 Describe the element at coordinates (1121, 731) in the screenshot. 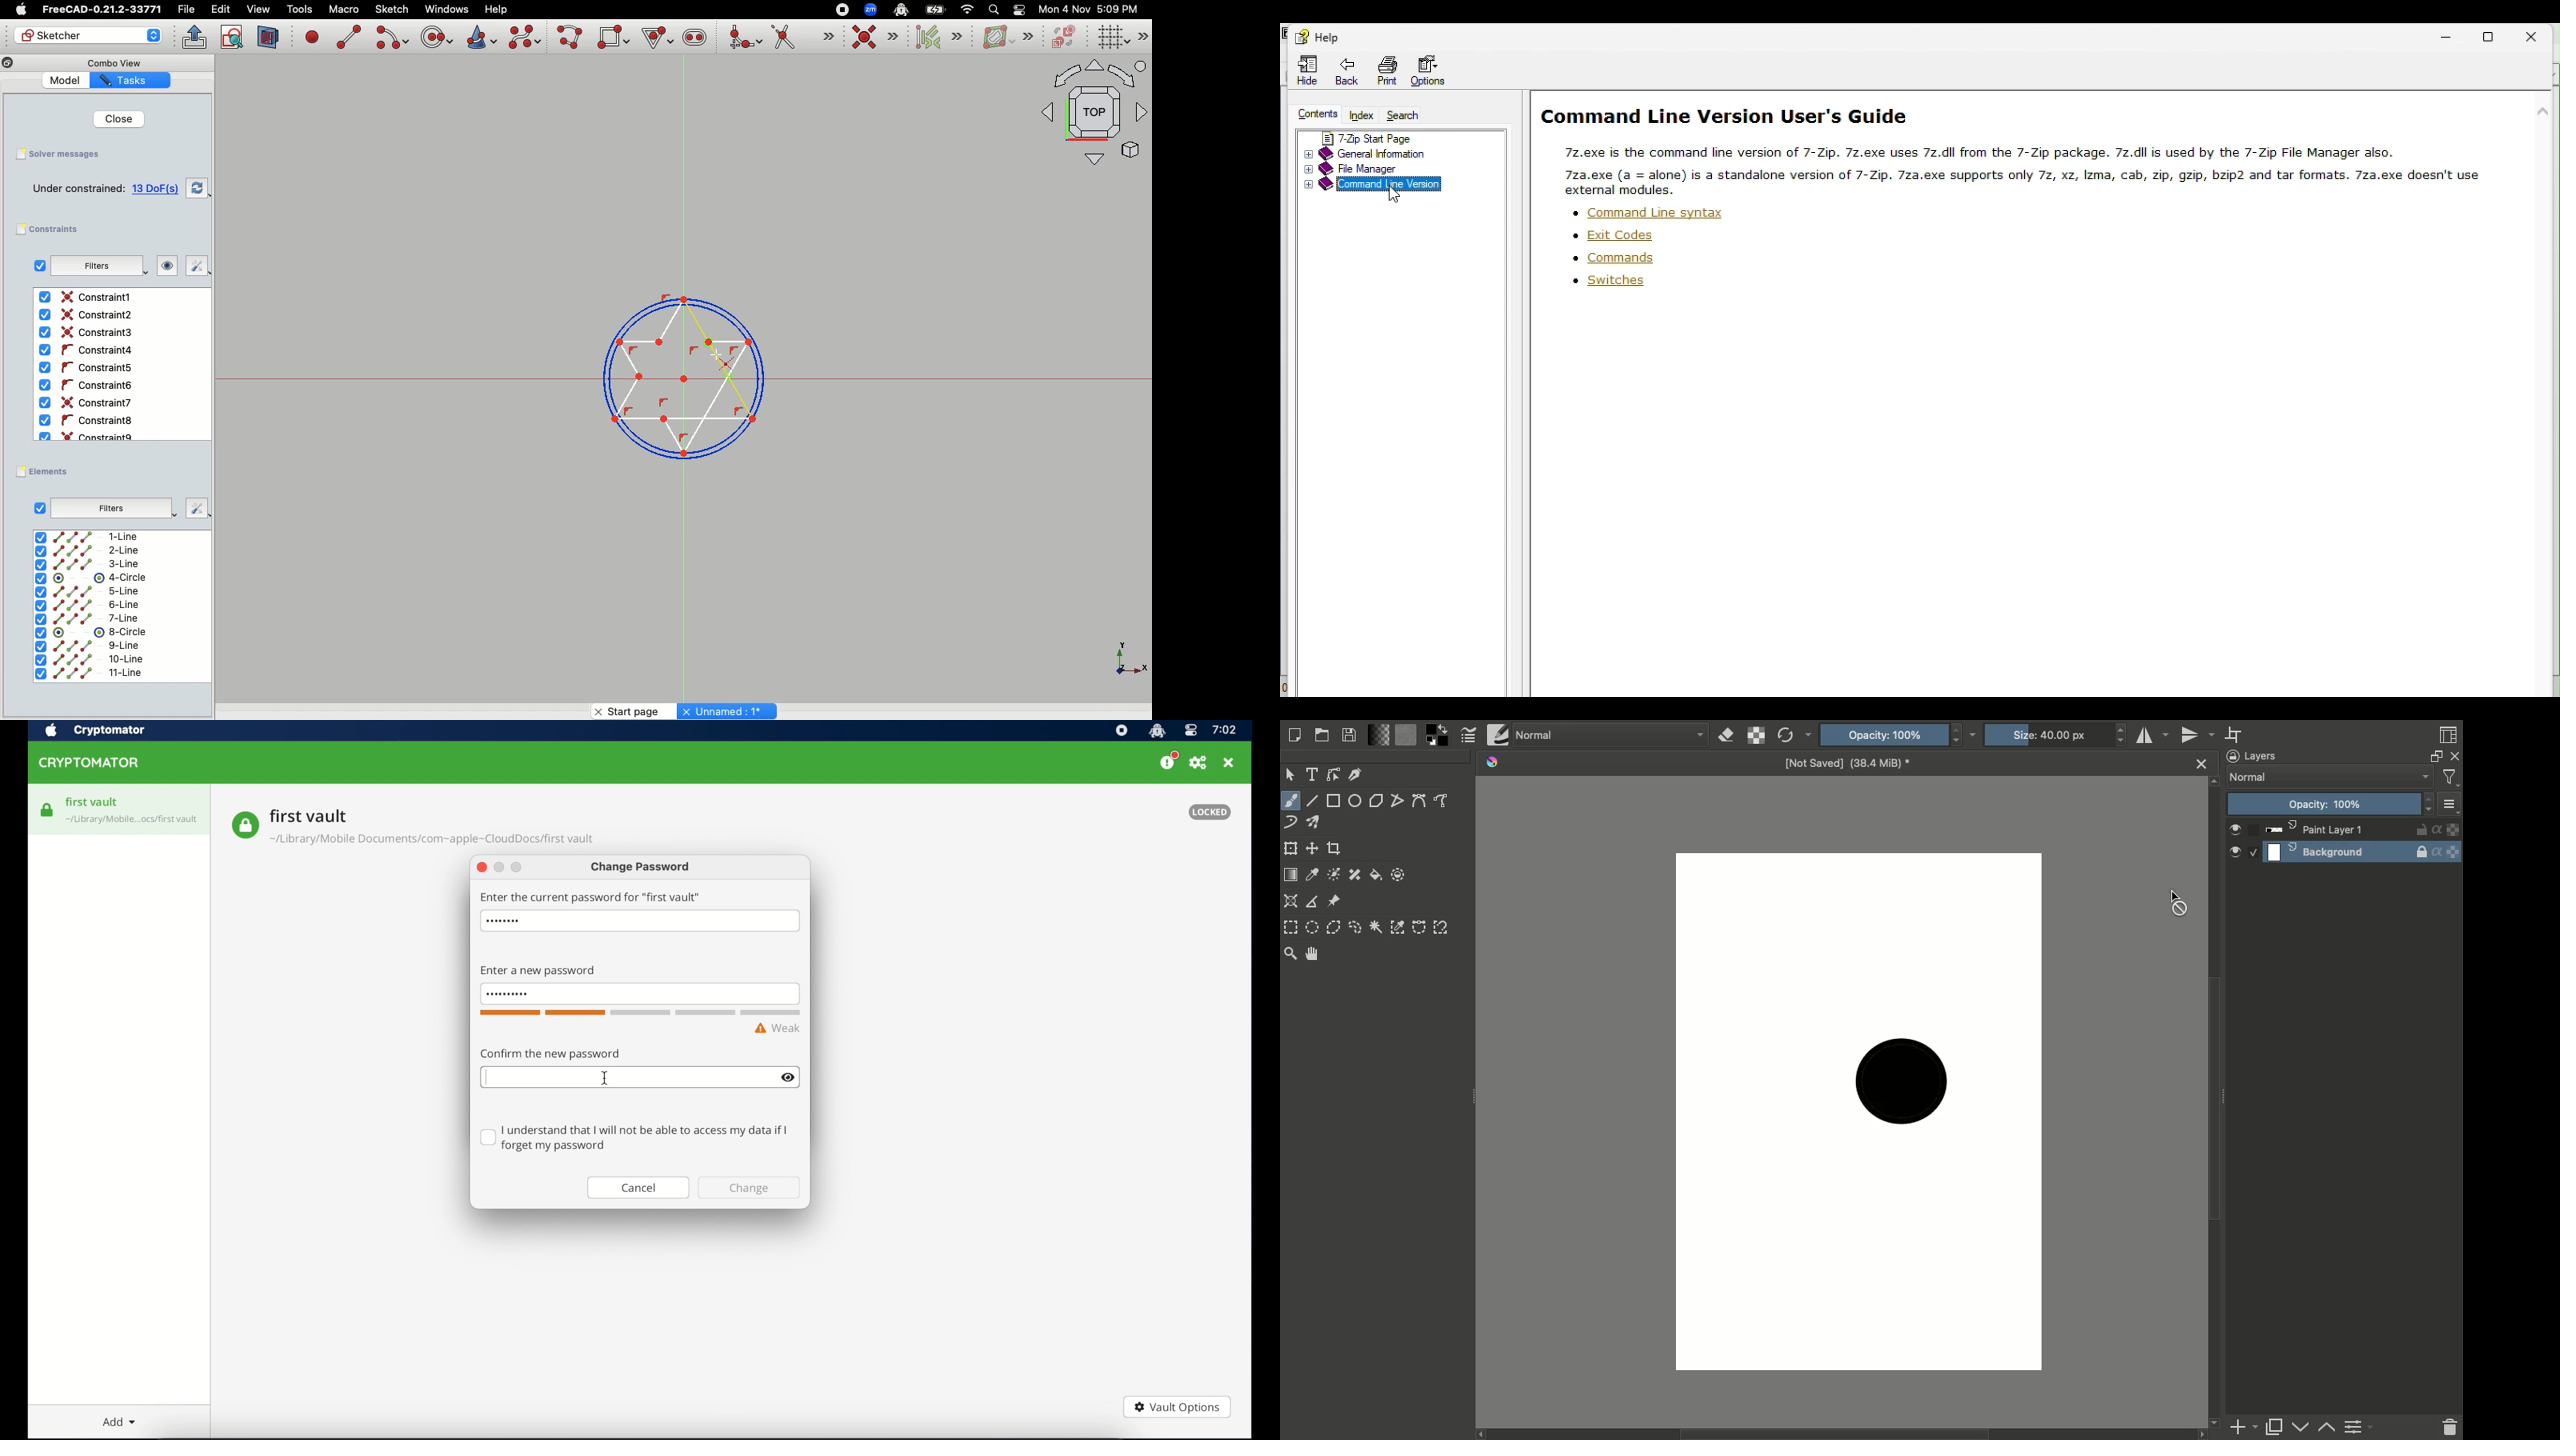

I see `screen recorder icon` at that location.